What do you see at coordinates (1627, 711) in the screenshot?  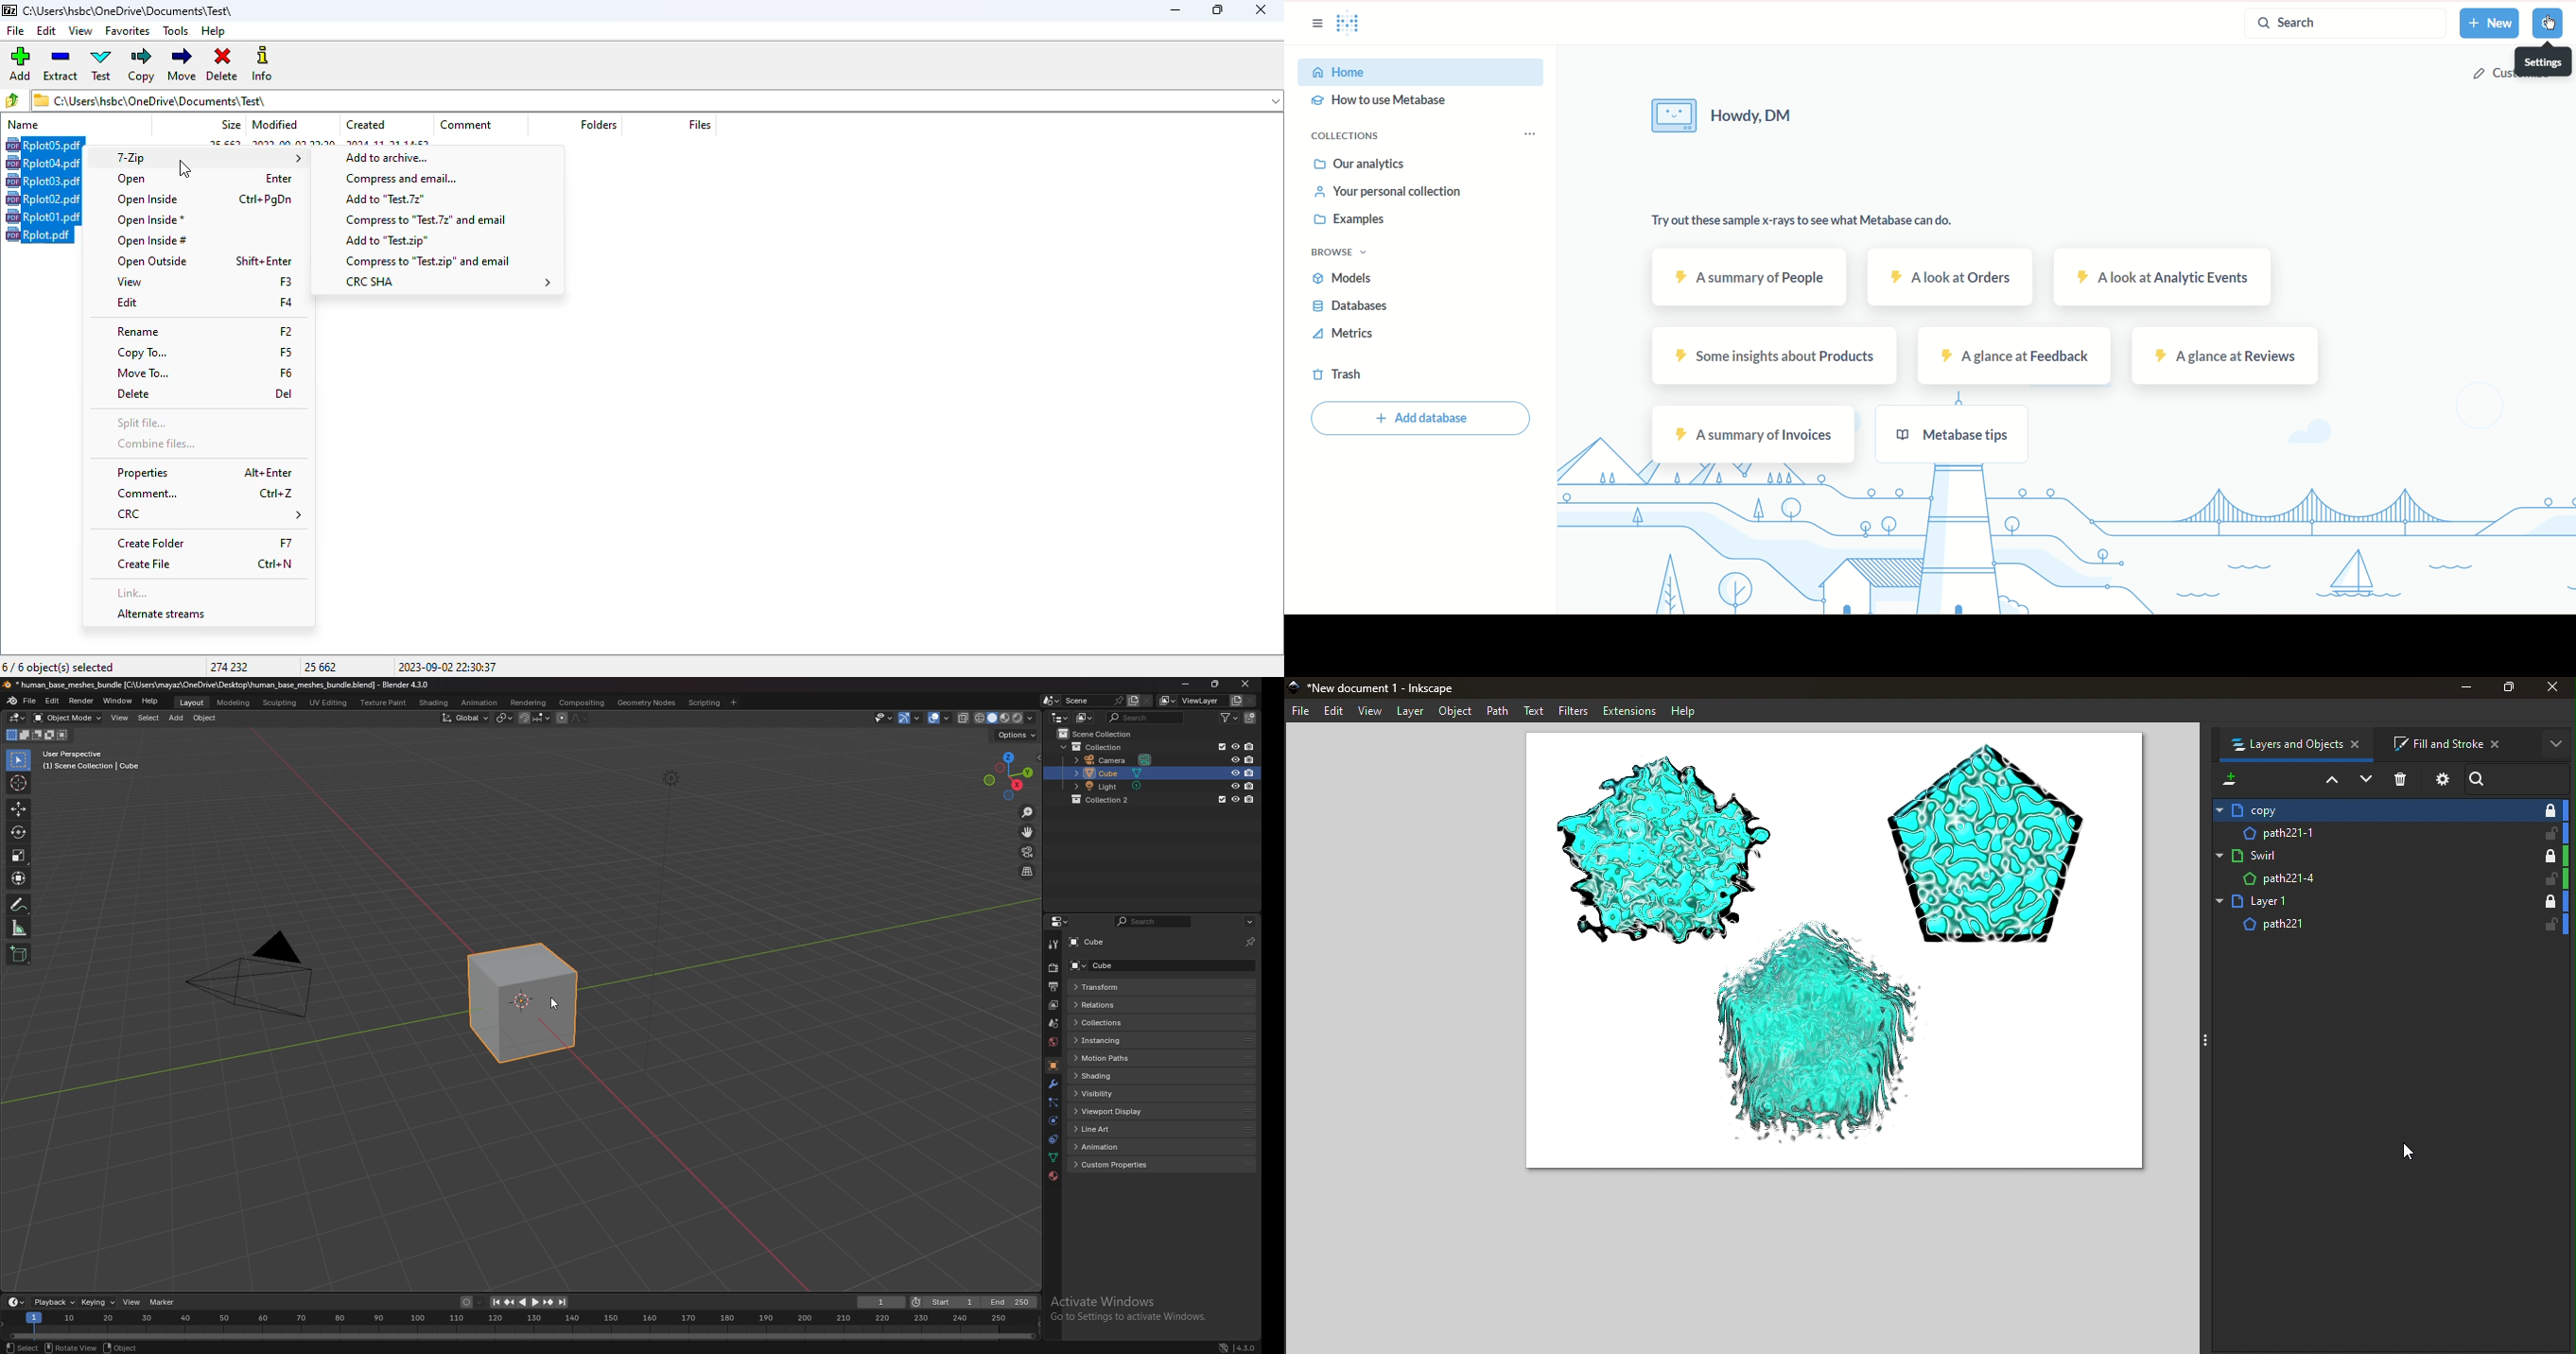 I see `Extensions` at bounding box center [1627, 711].